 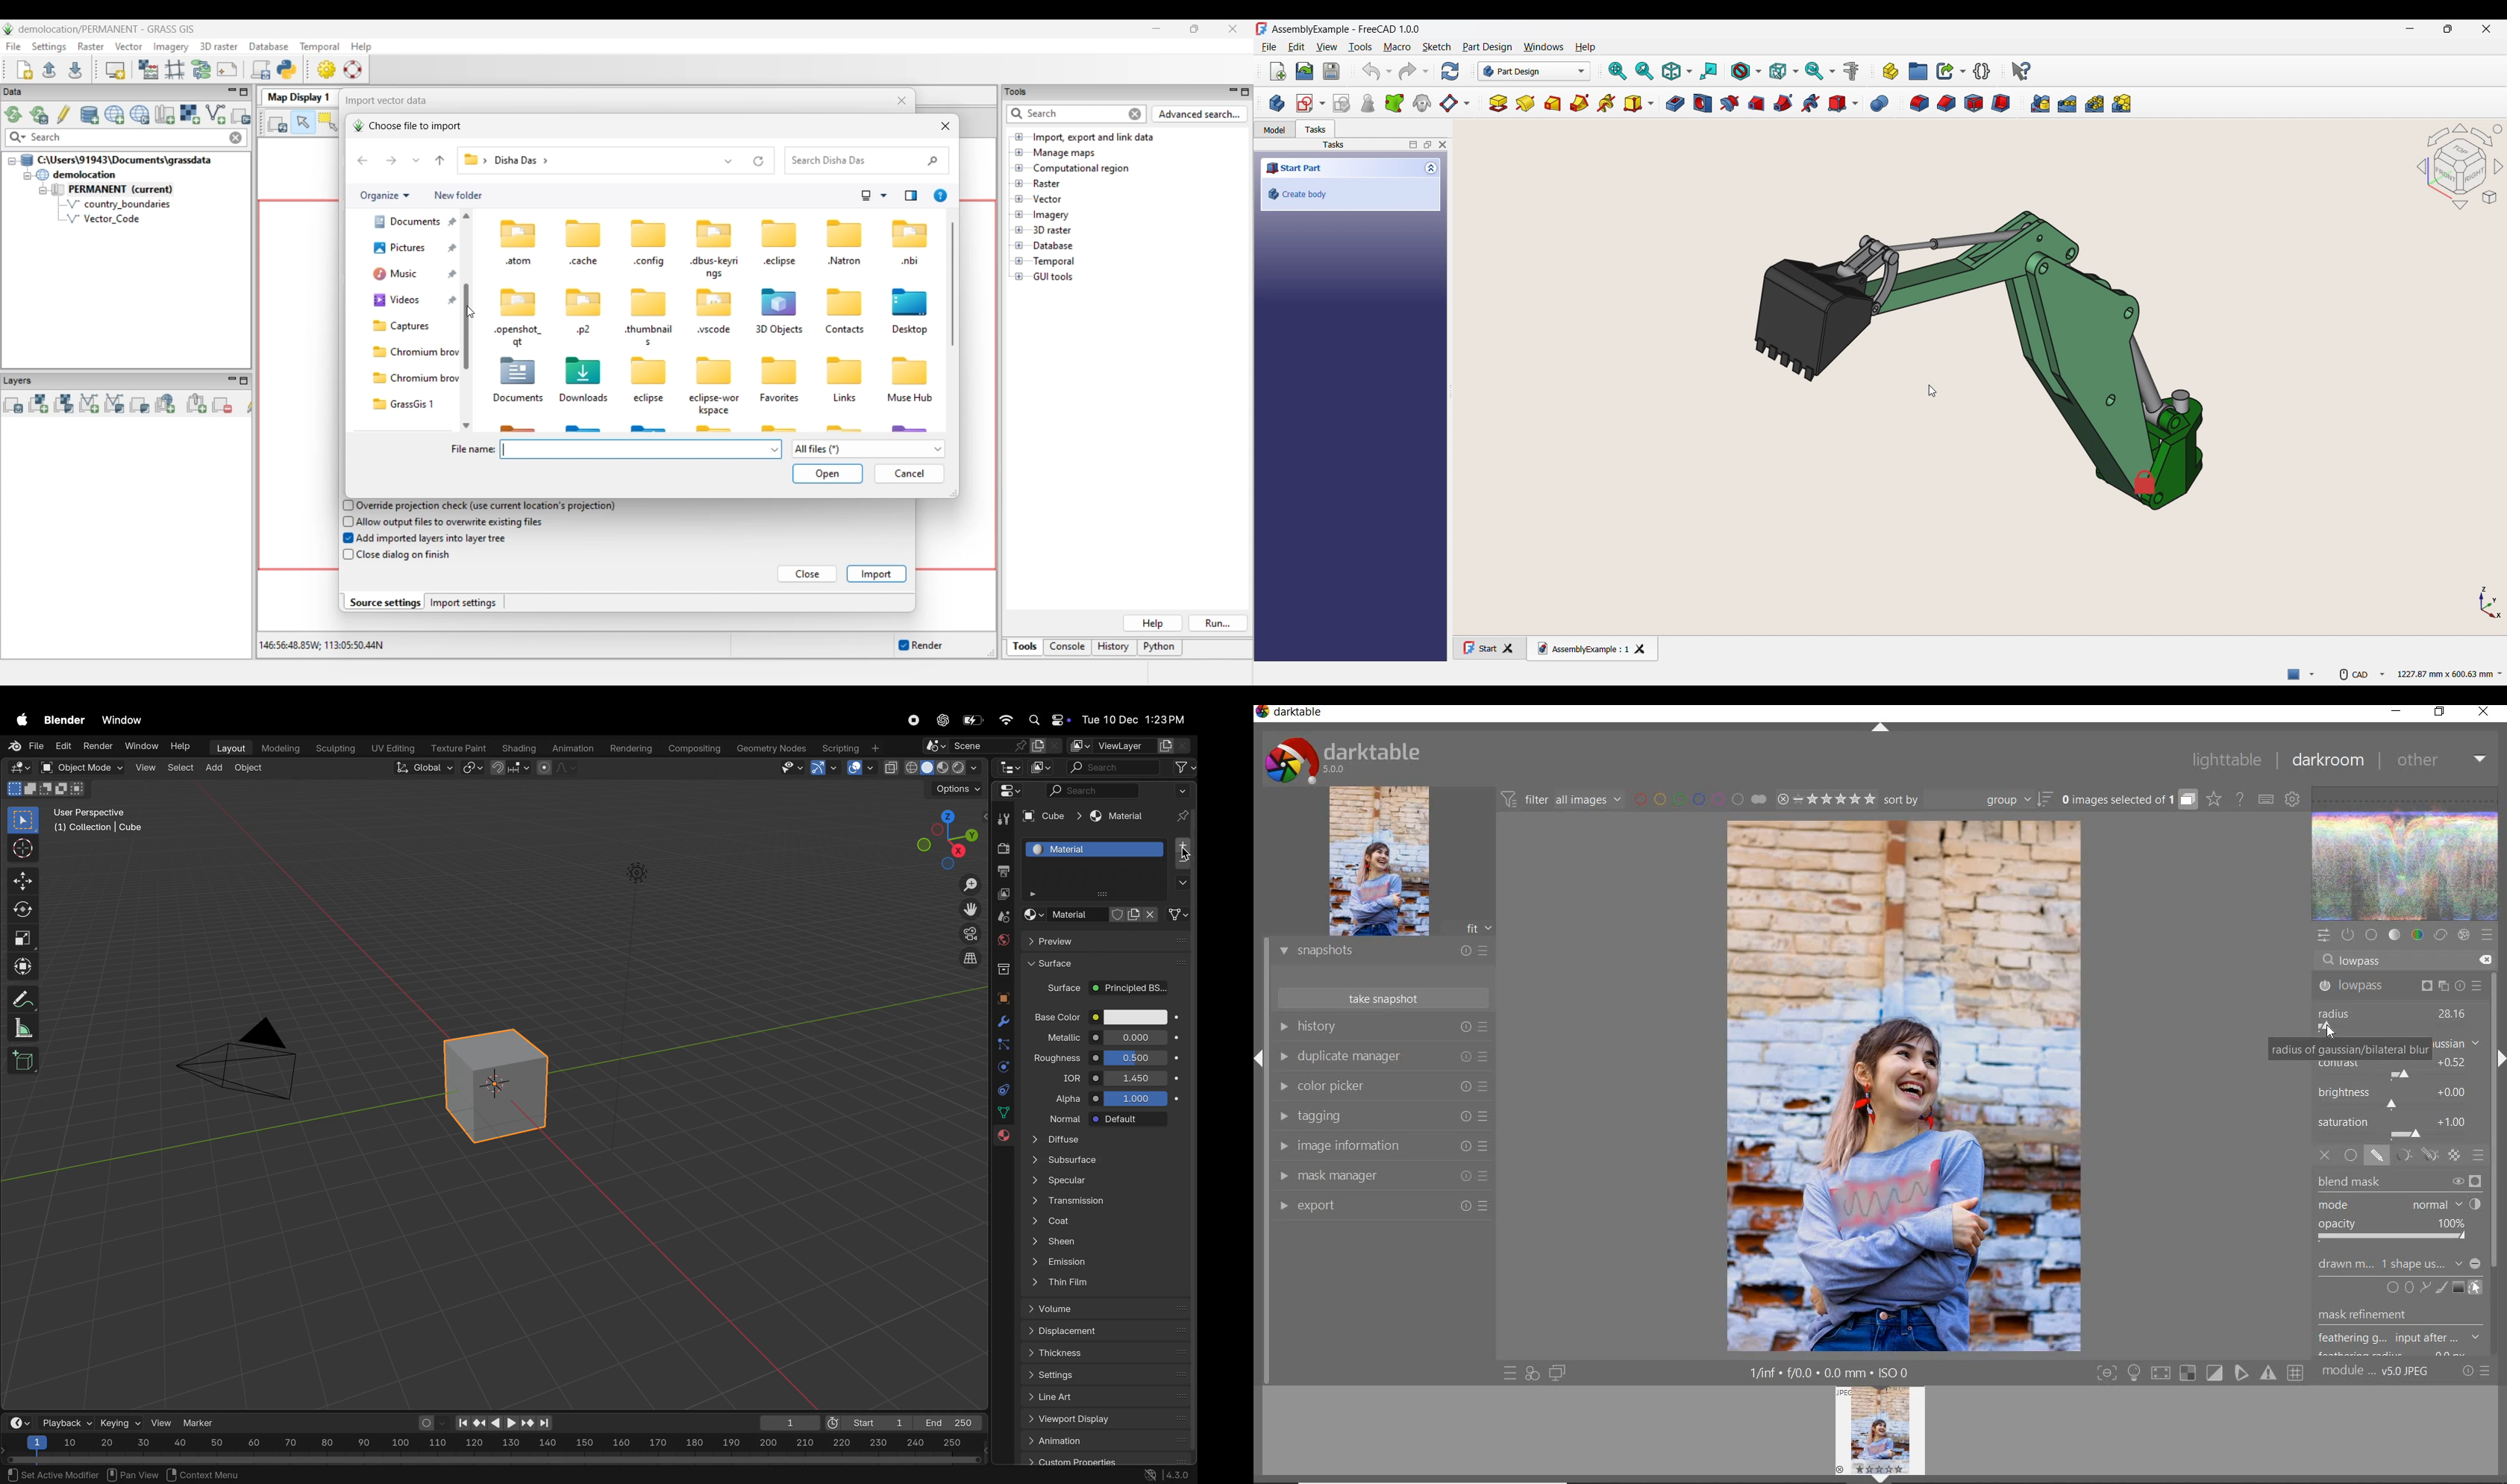 I want to click on output, so click(x=1003, y=871).